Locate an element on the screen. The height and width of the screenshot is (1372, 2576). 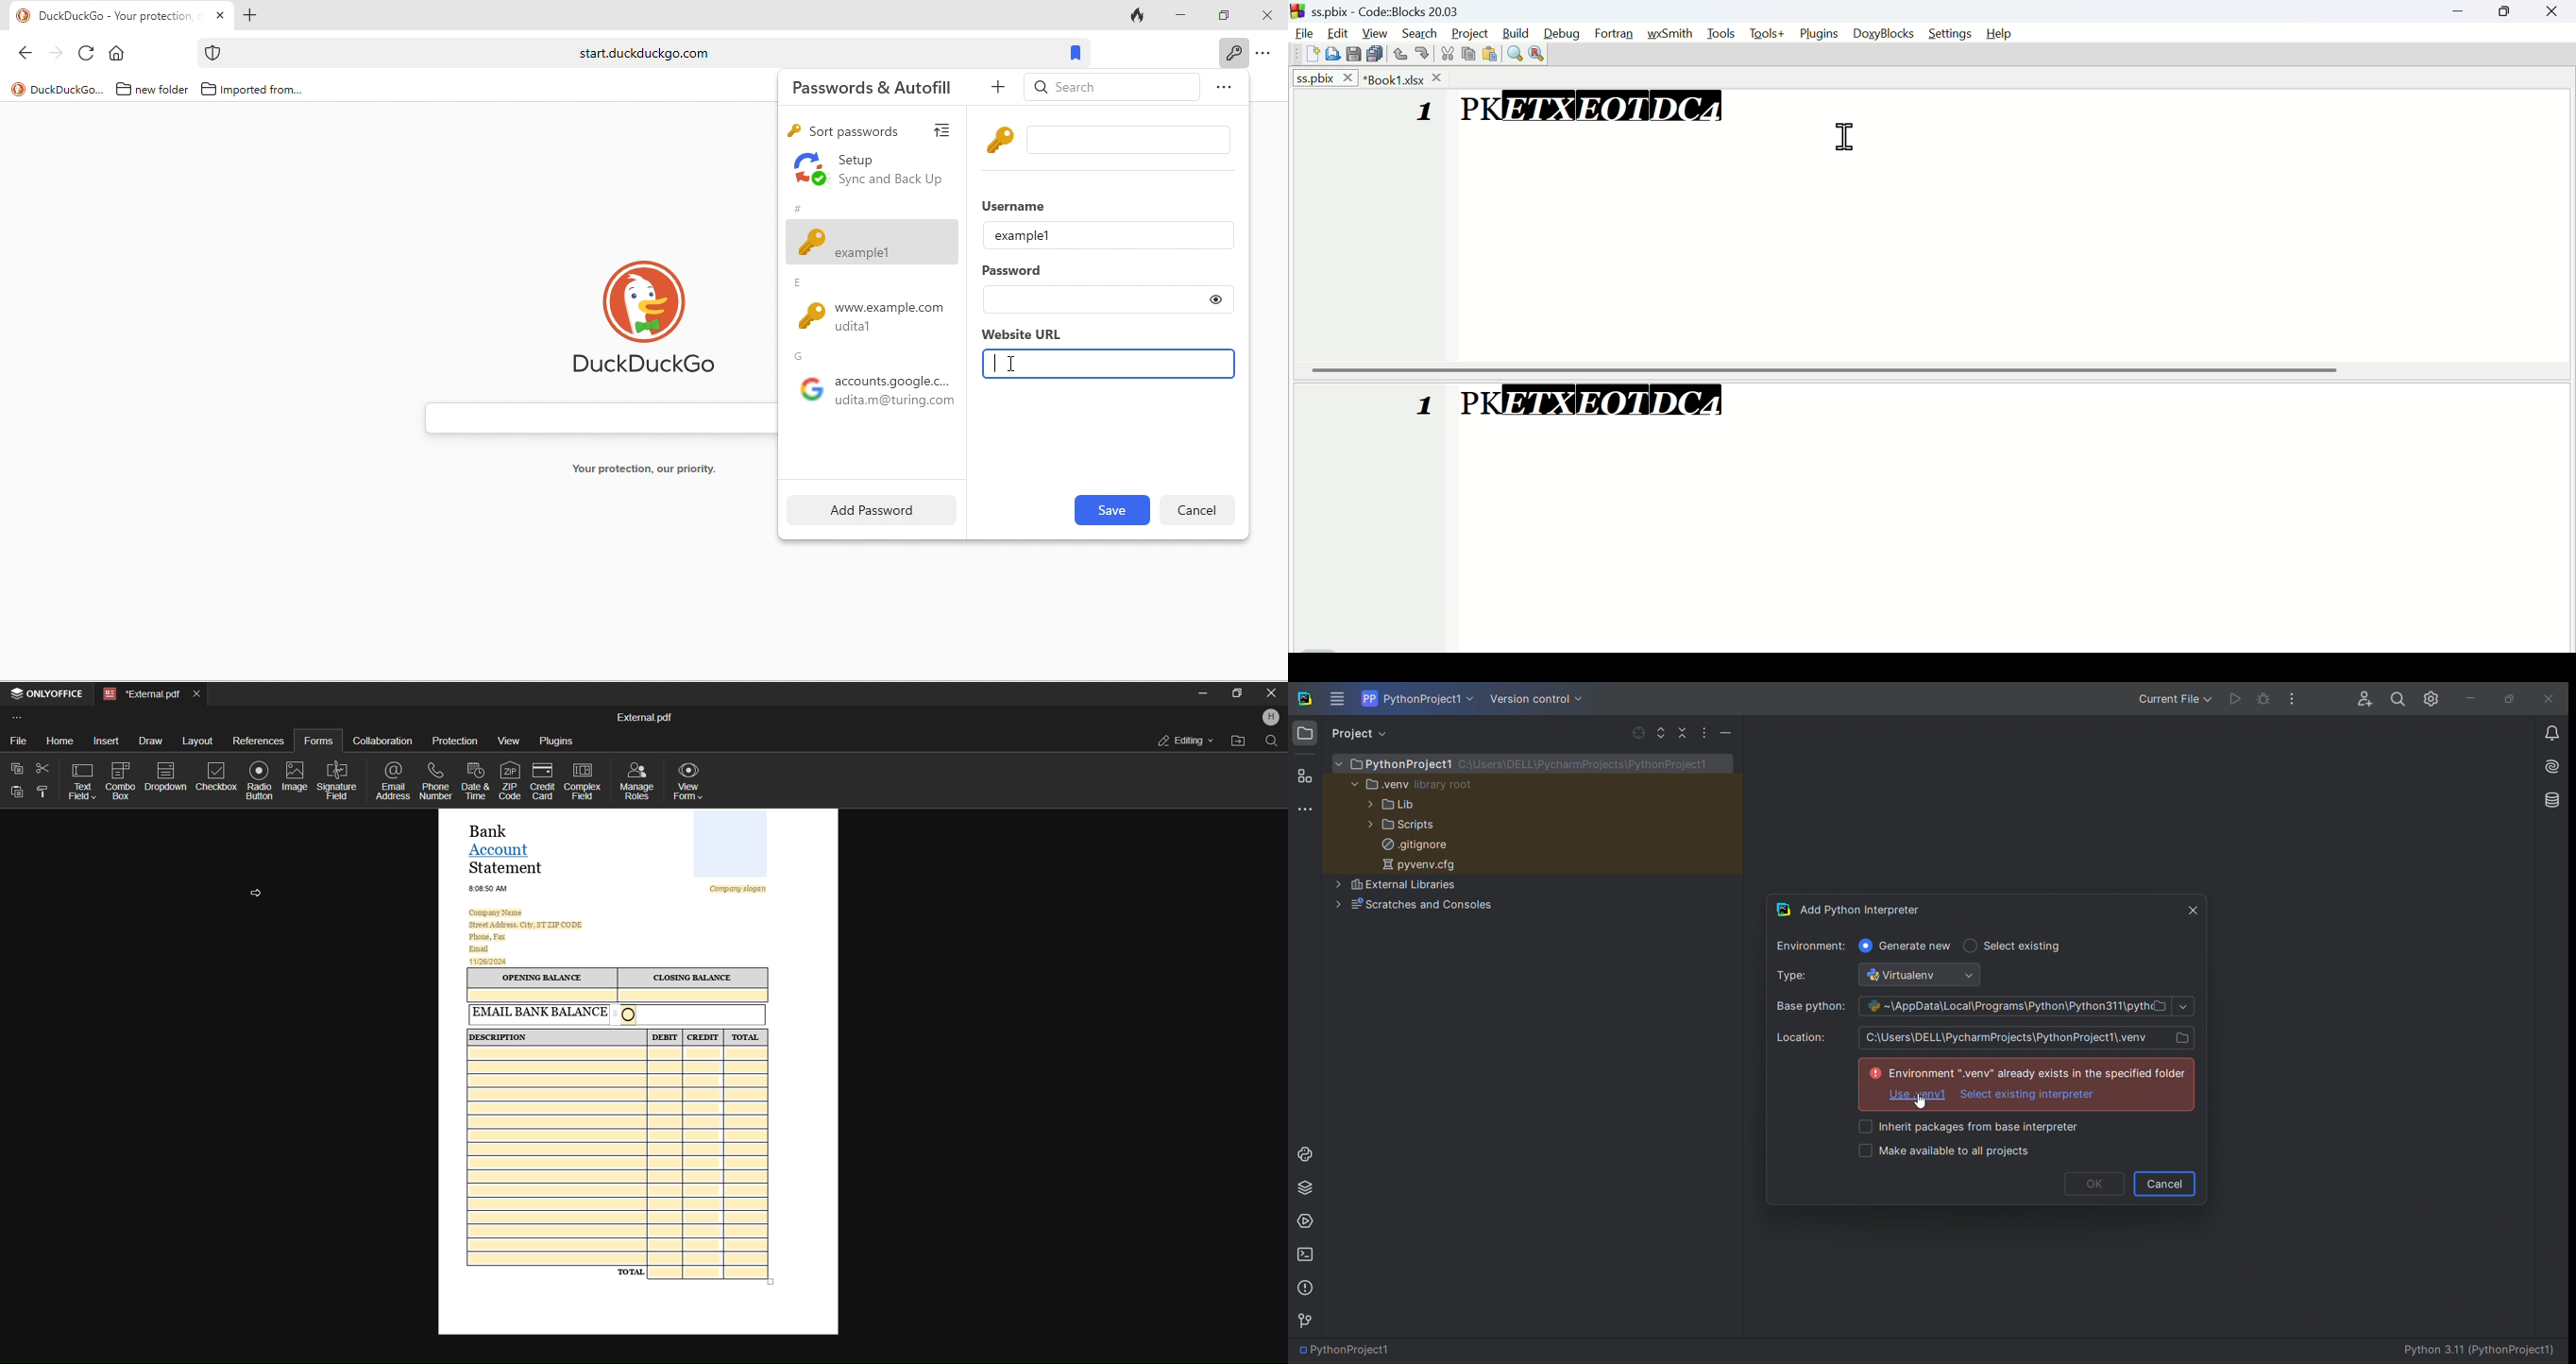
zip code is located at coordinates (508, 780).